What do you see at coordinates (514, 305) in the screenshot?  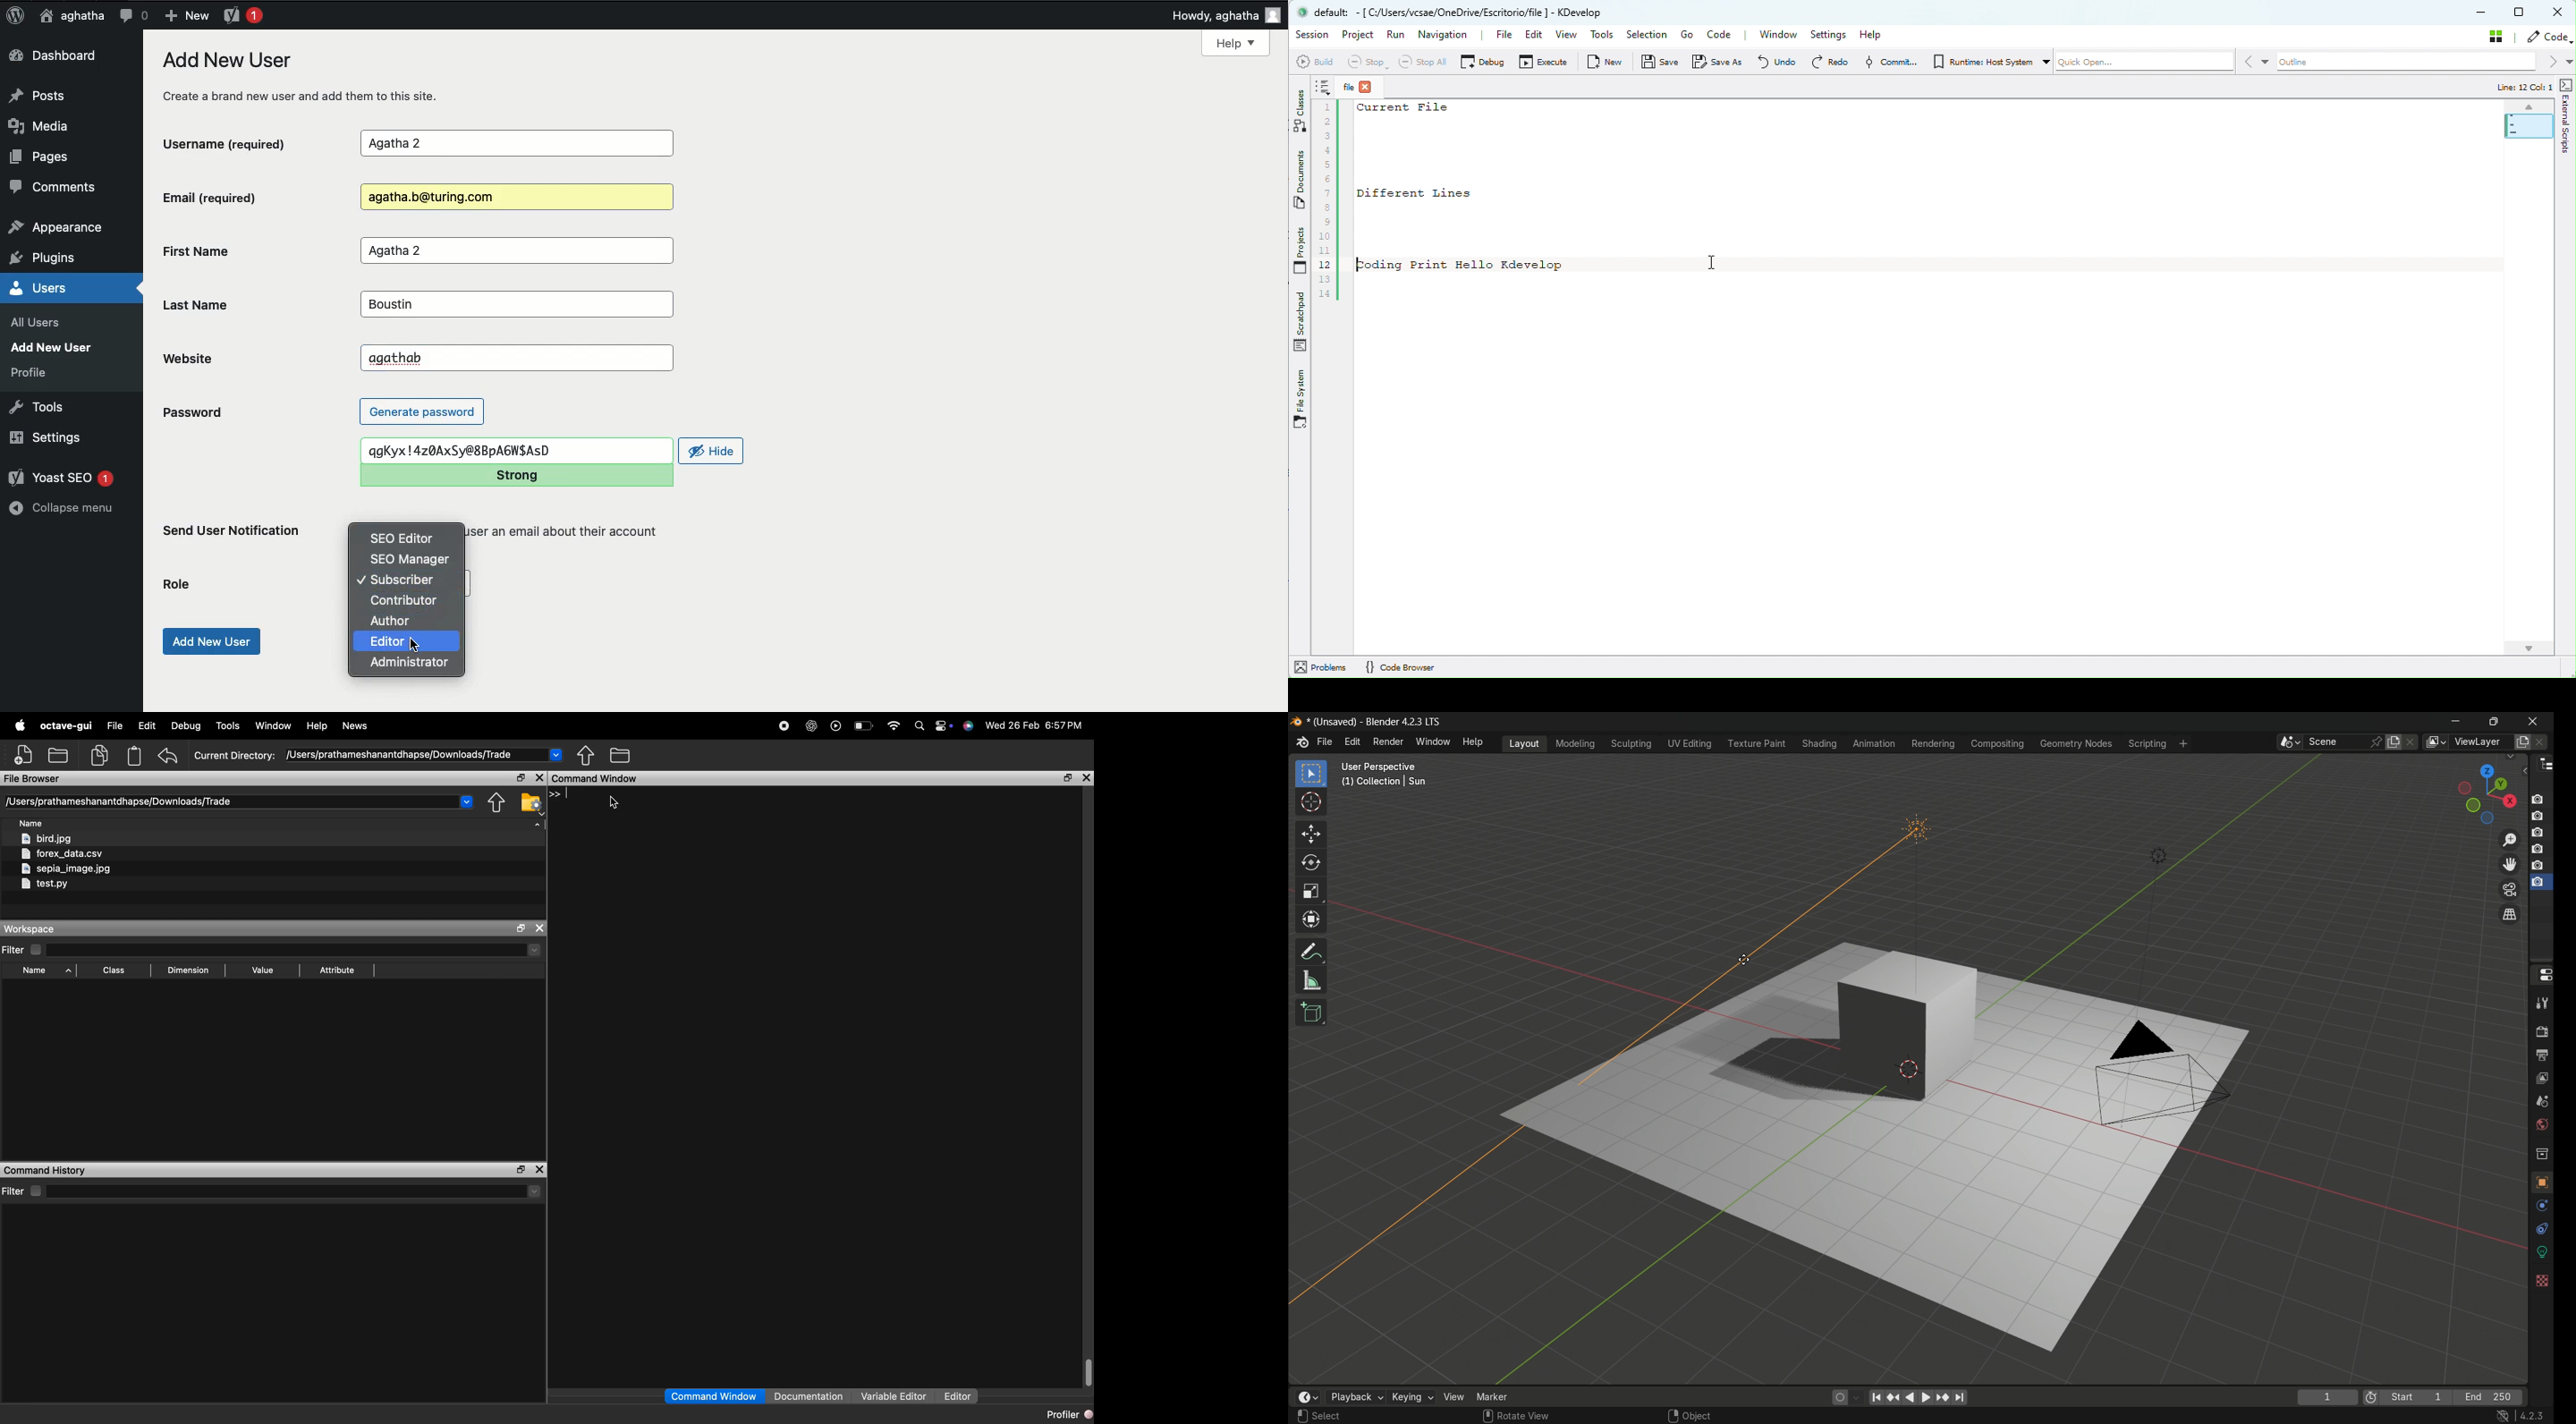 I see `Boustin` at bounding box center [514, 305].